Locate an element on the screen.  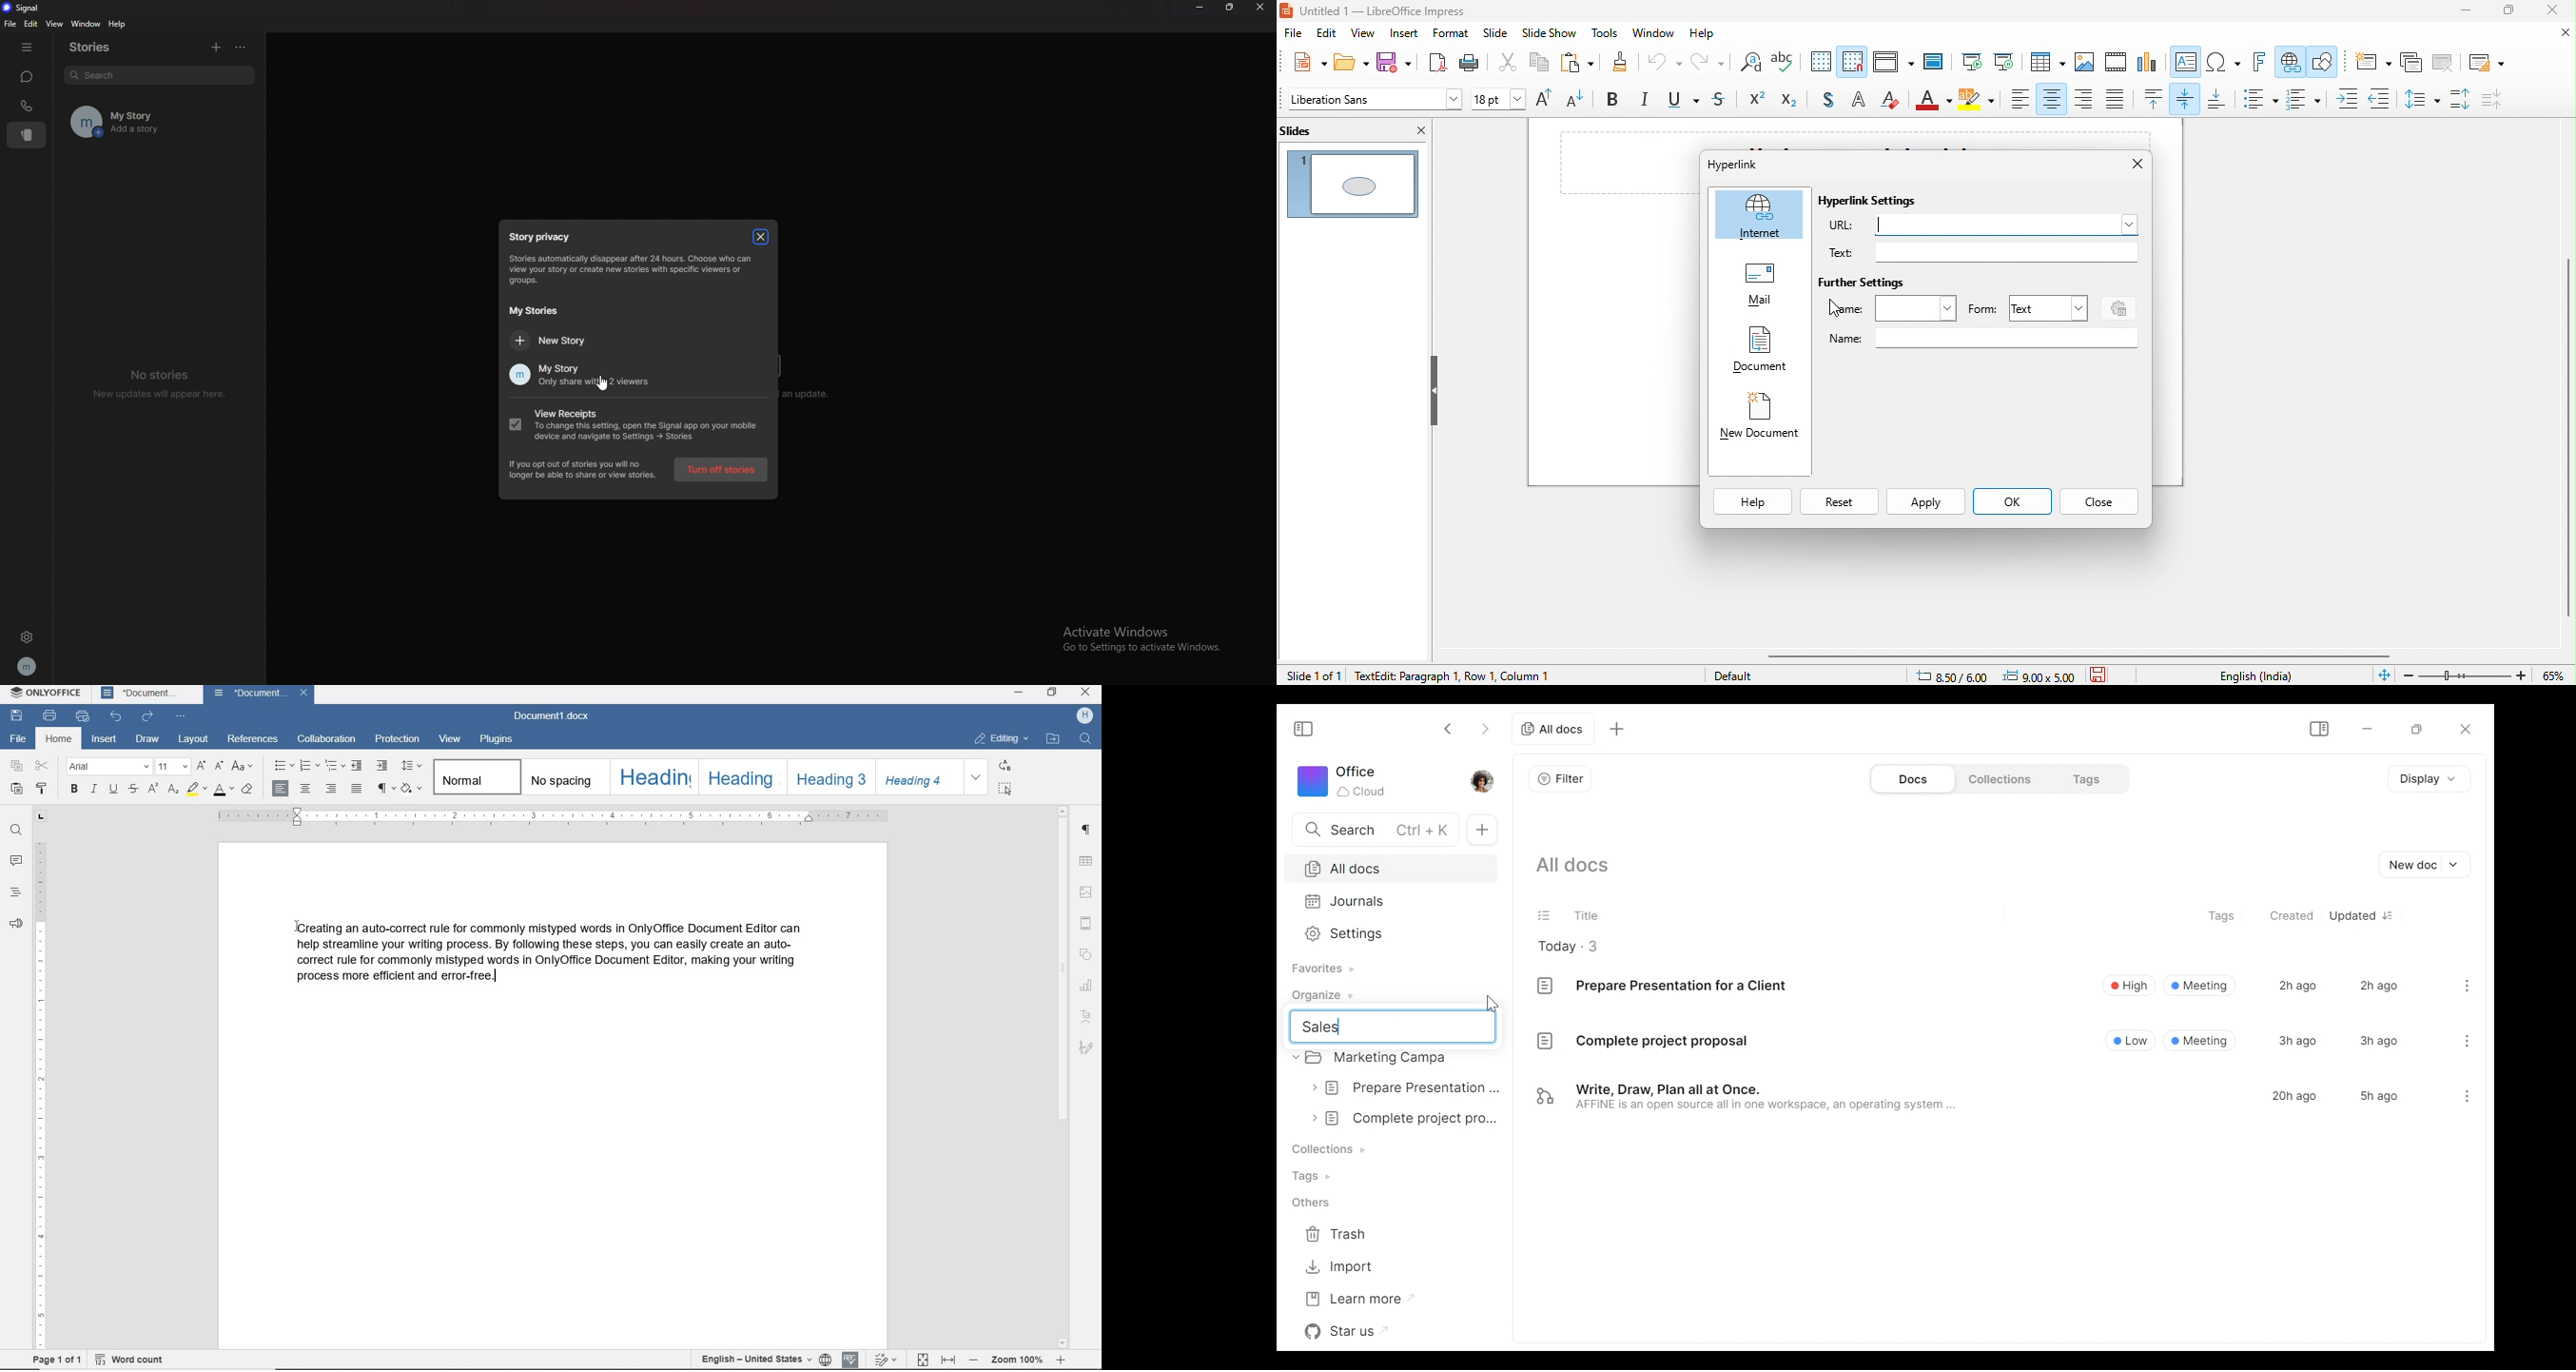
cut is located at coordinates (40, 767).